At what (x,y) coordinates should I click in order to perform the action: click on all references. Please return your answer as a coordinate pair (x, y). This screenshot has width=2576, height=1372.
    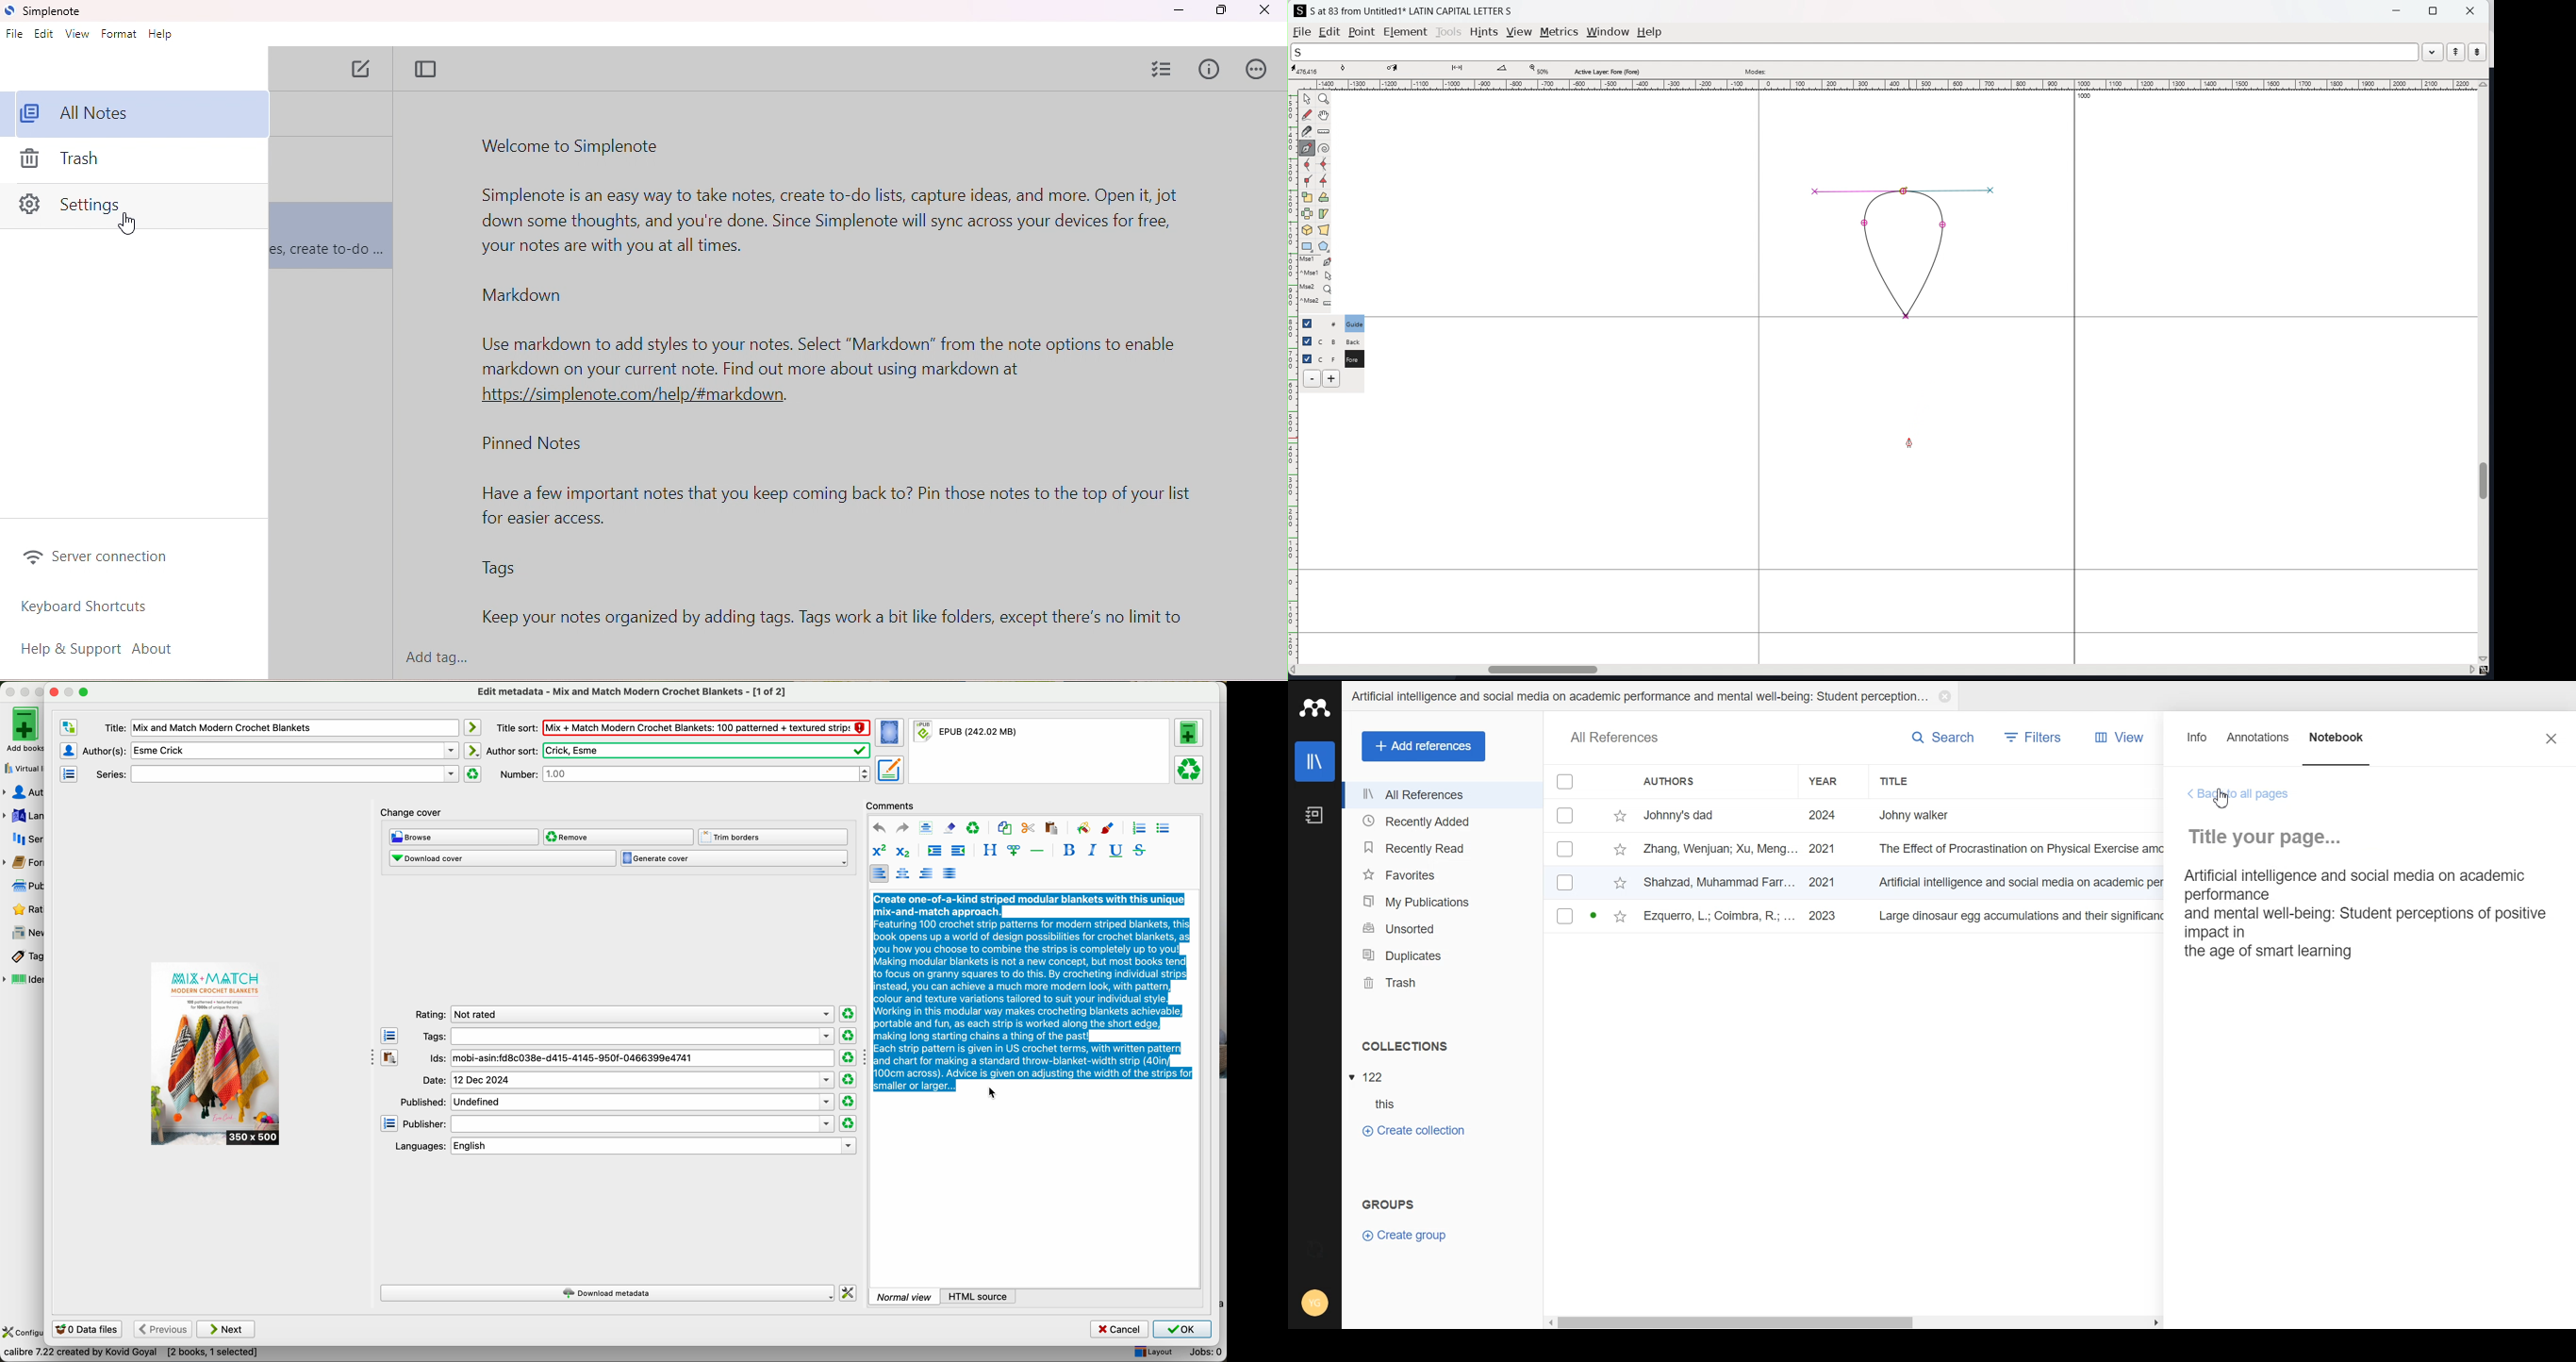
    Looking at the image, I should click on (1615, 739).